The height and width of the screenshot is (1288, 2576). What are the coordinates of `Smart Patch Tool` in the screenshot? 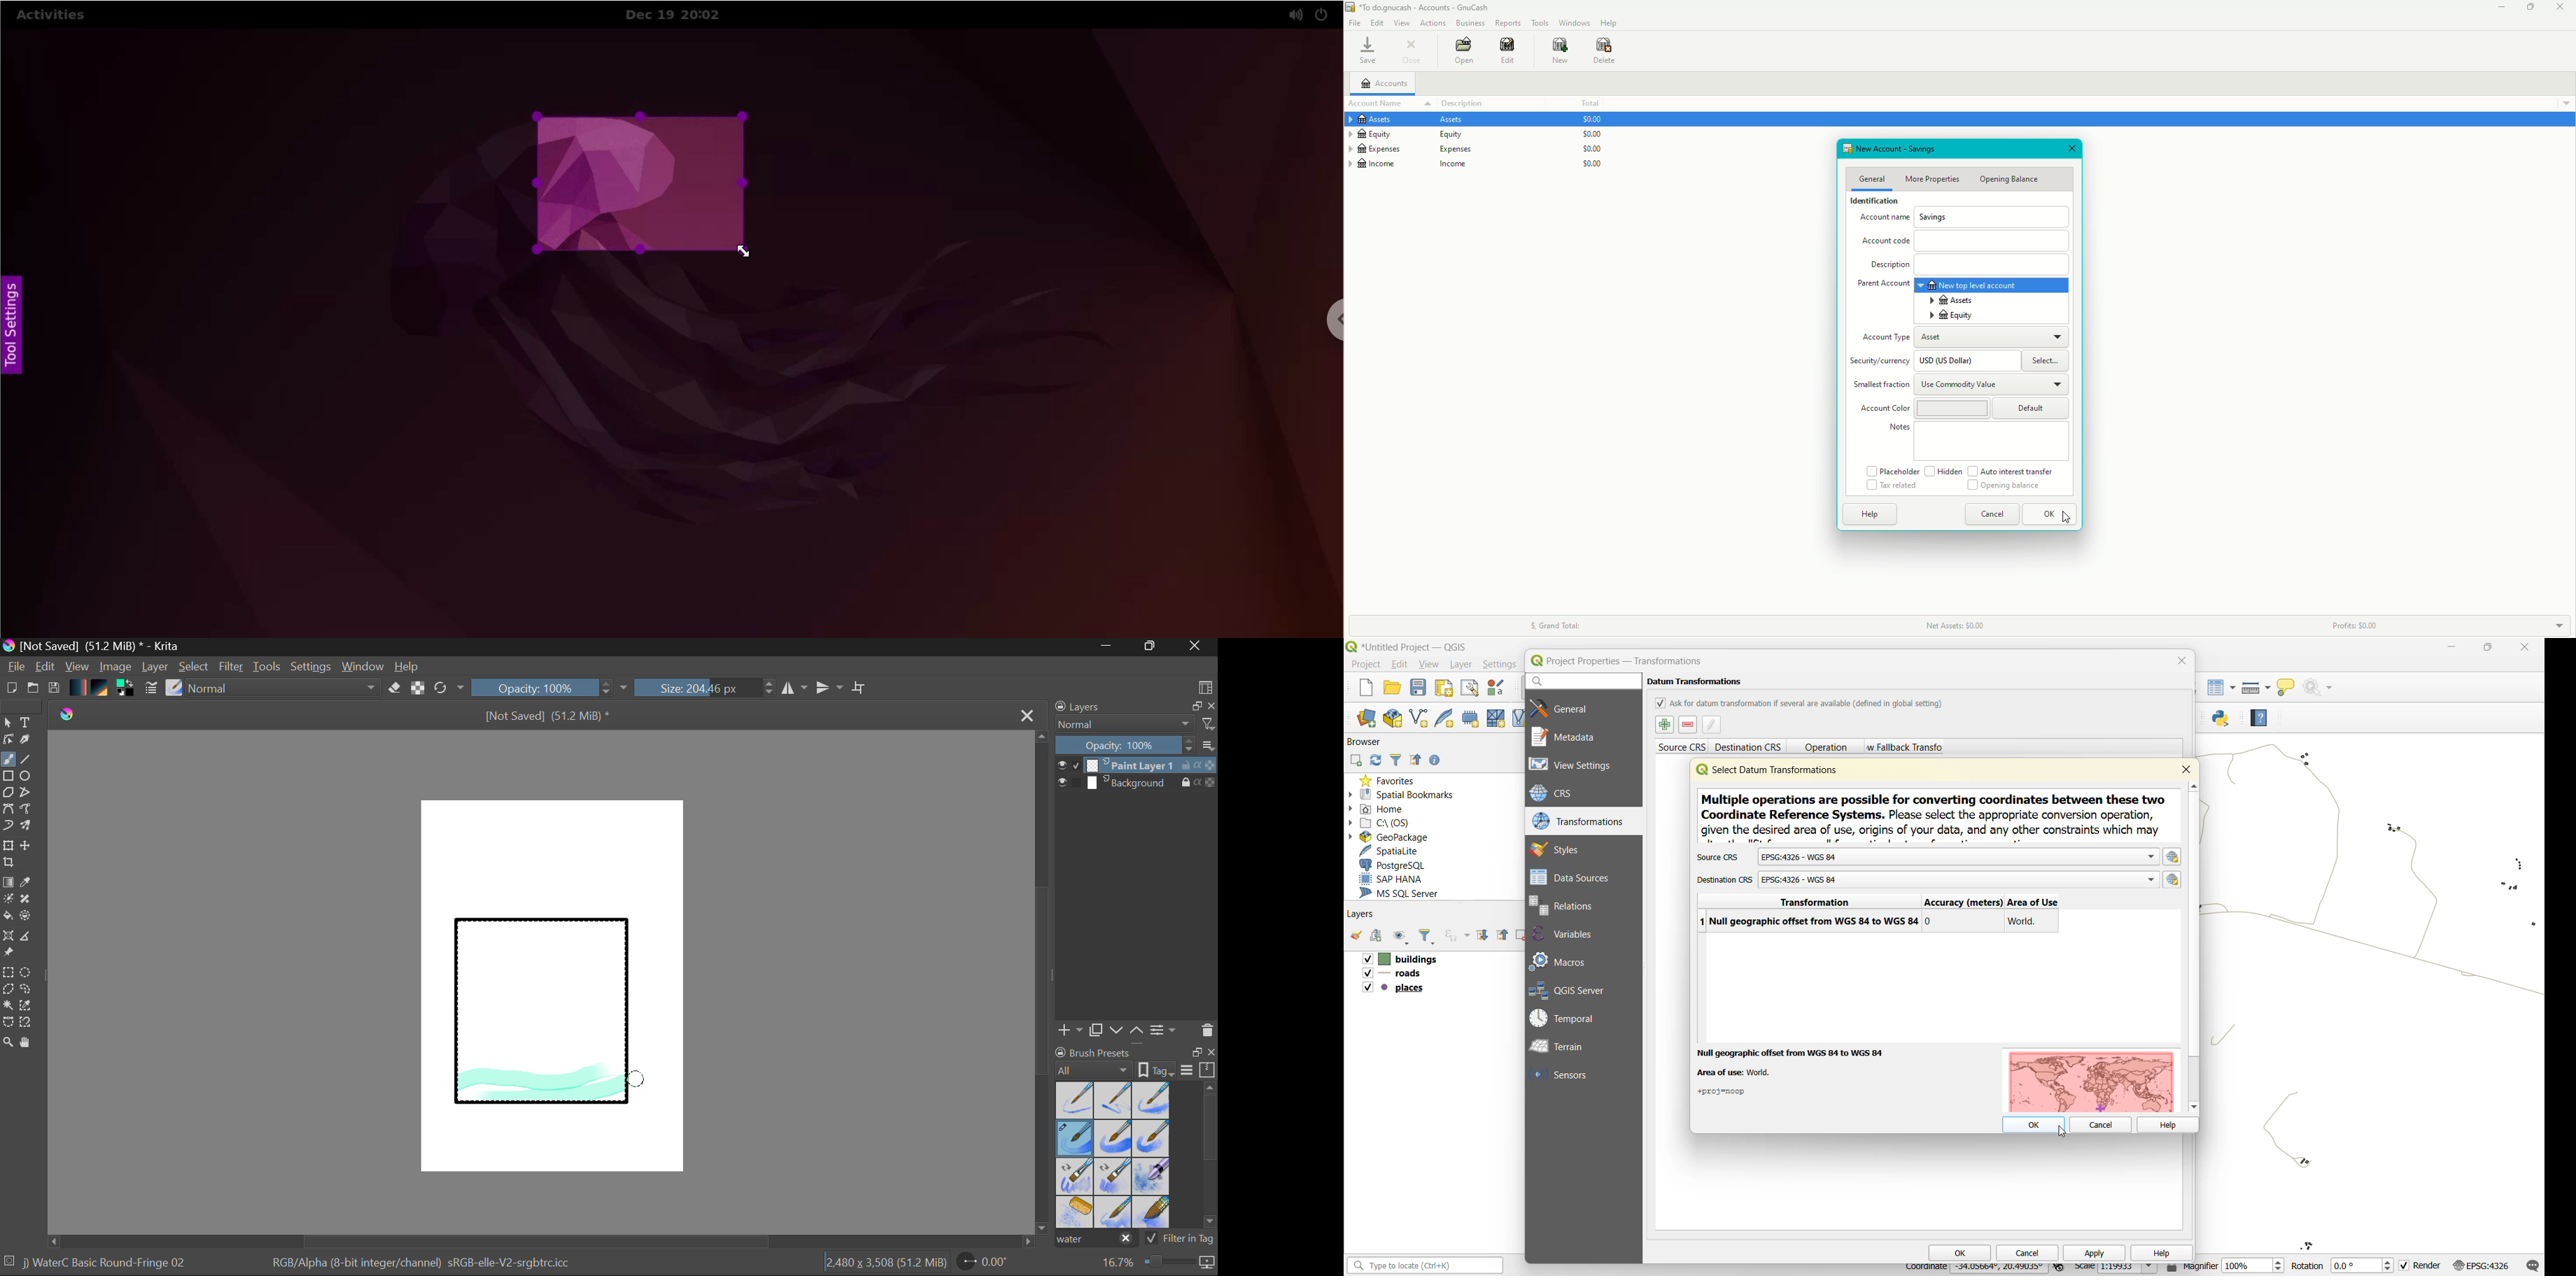 It's located at (30, 901).